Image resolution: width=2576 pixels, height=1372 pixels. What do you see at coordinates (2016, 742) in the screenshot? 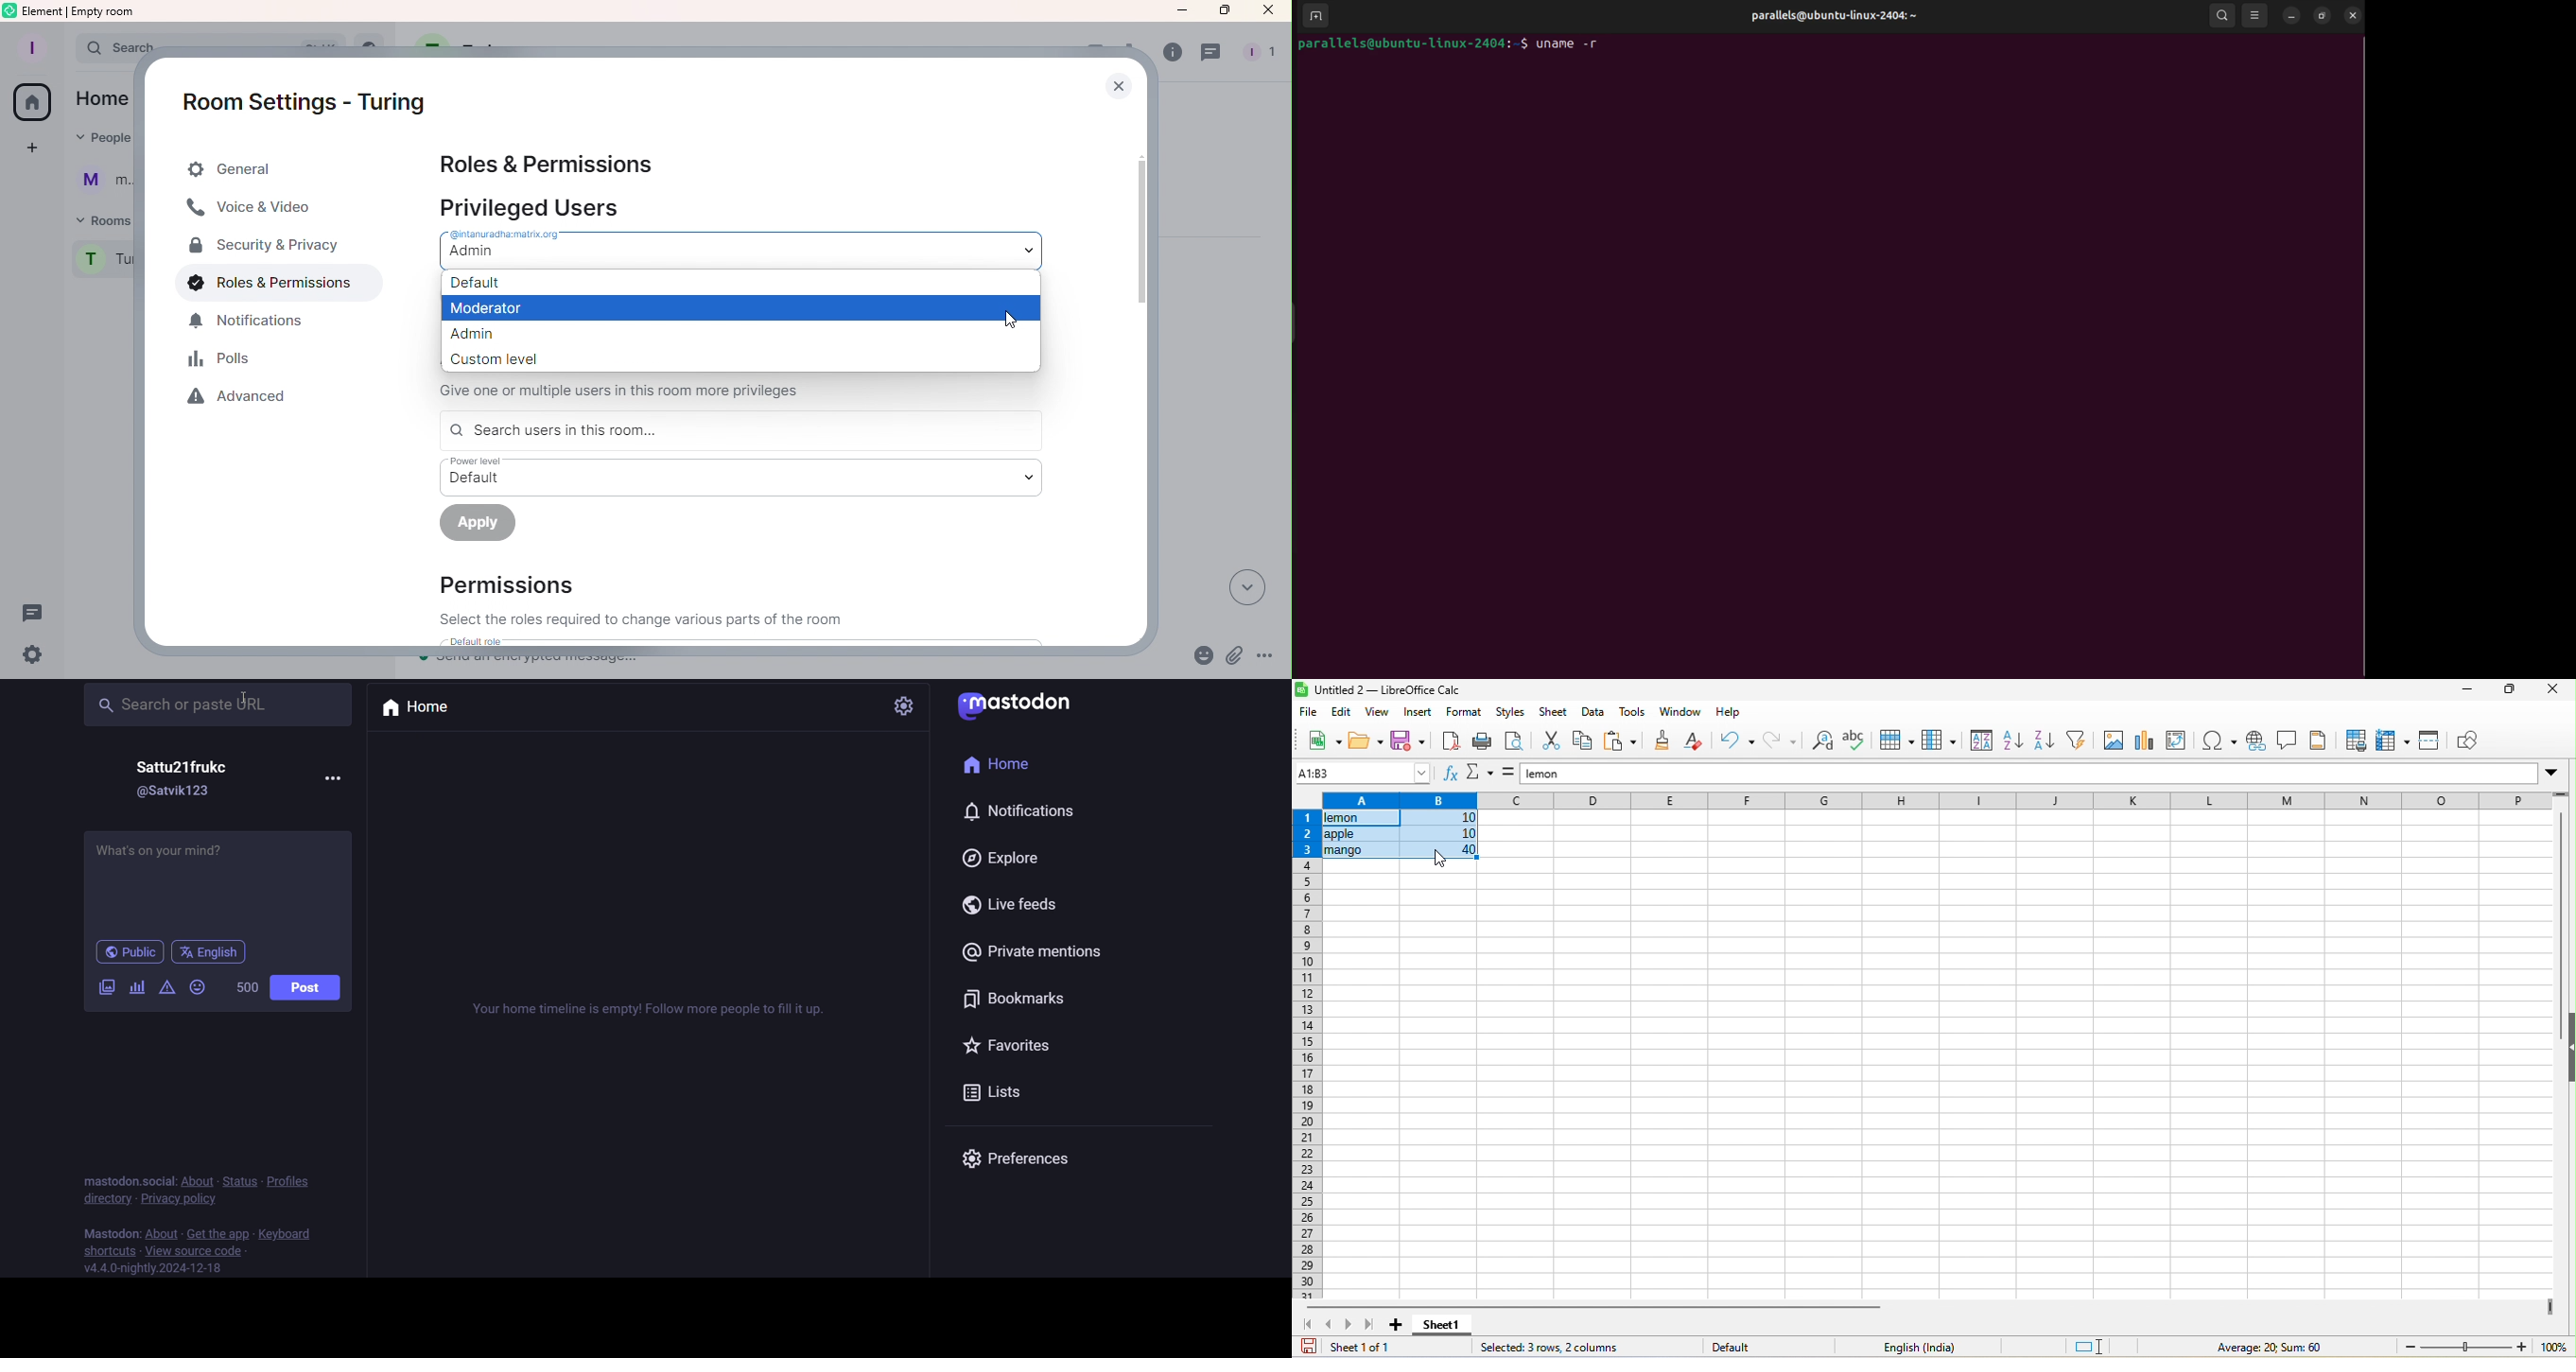
I see `sort ascending` at bounding box center [2016, 742].